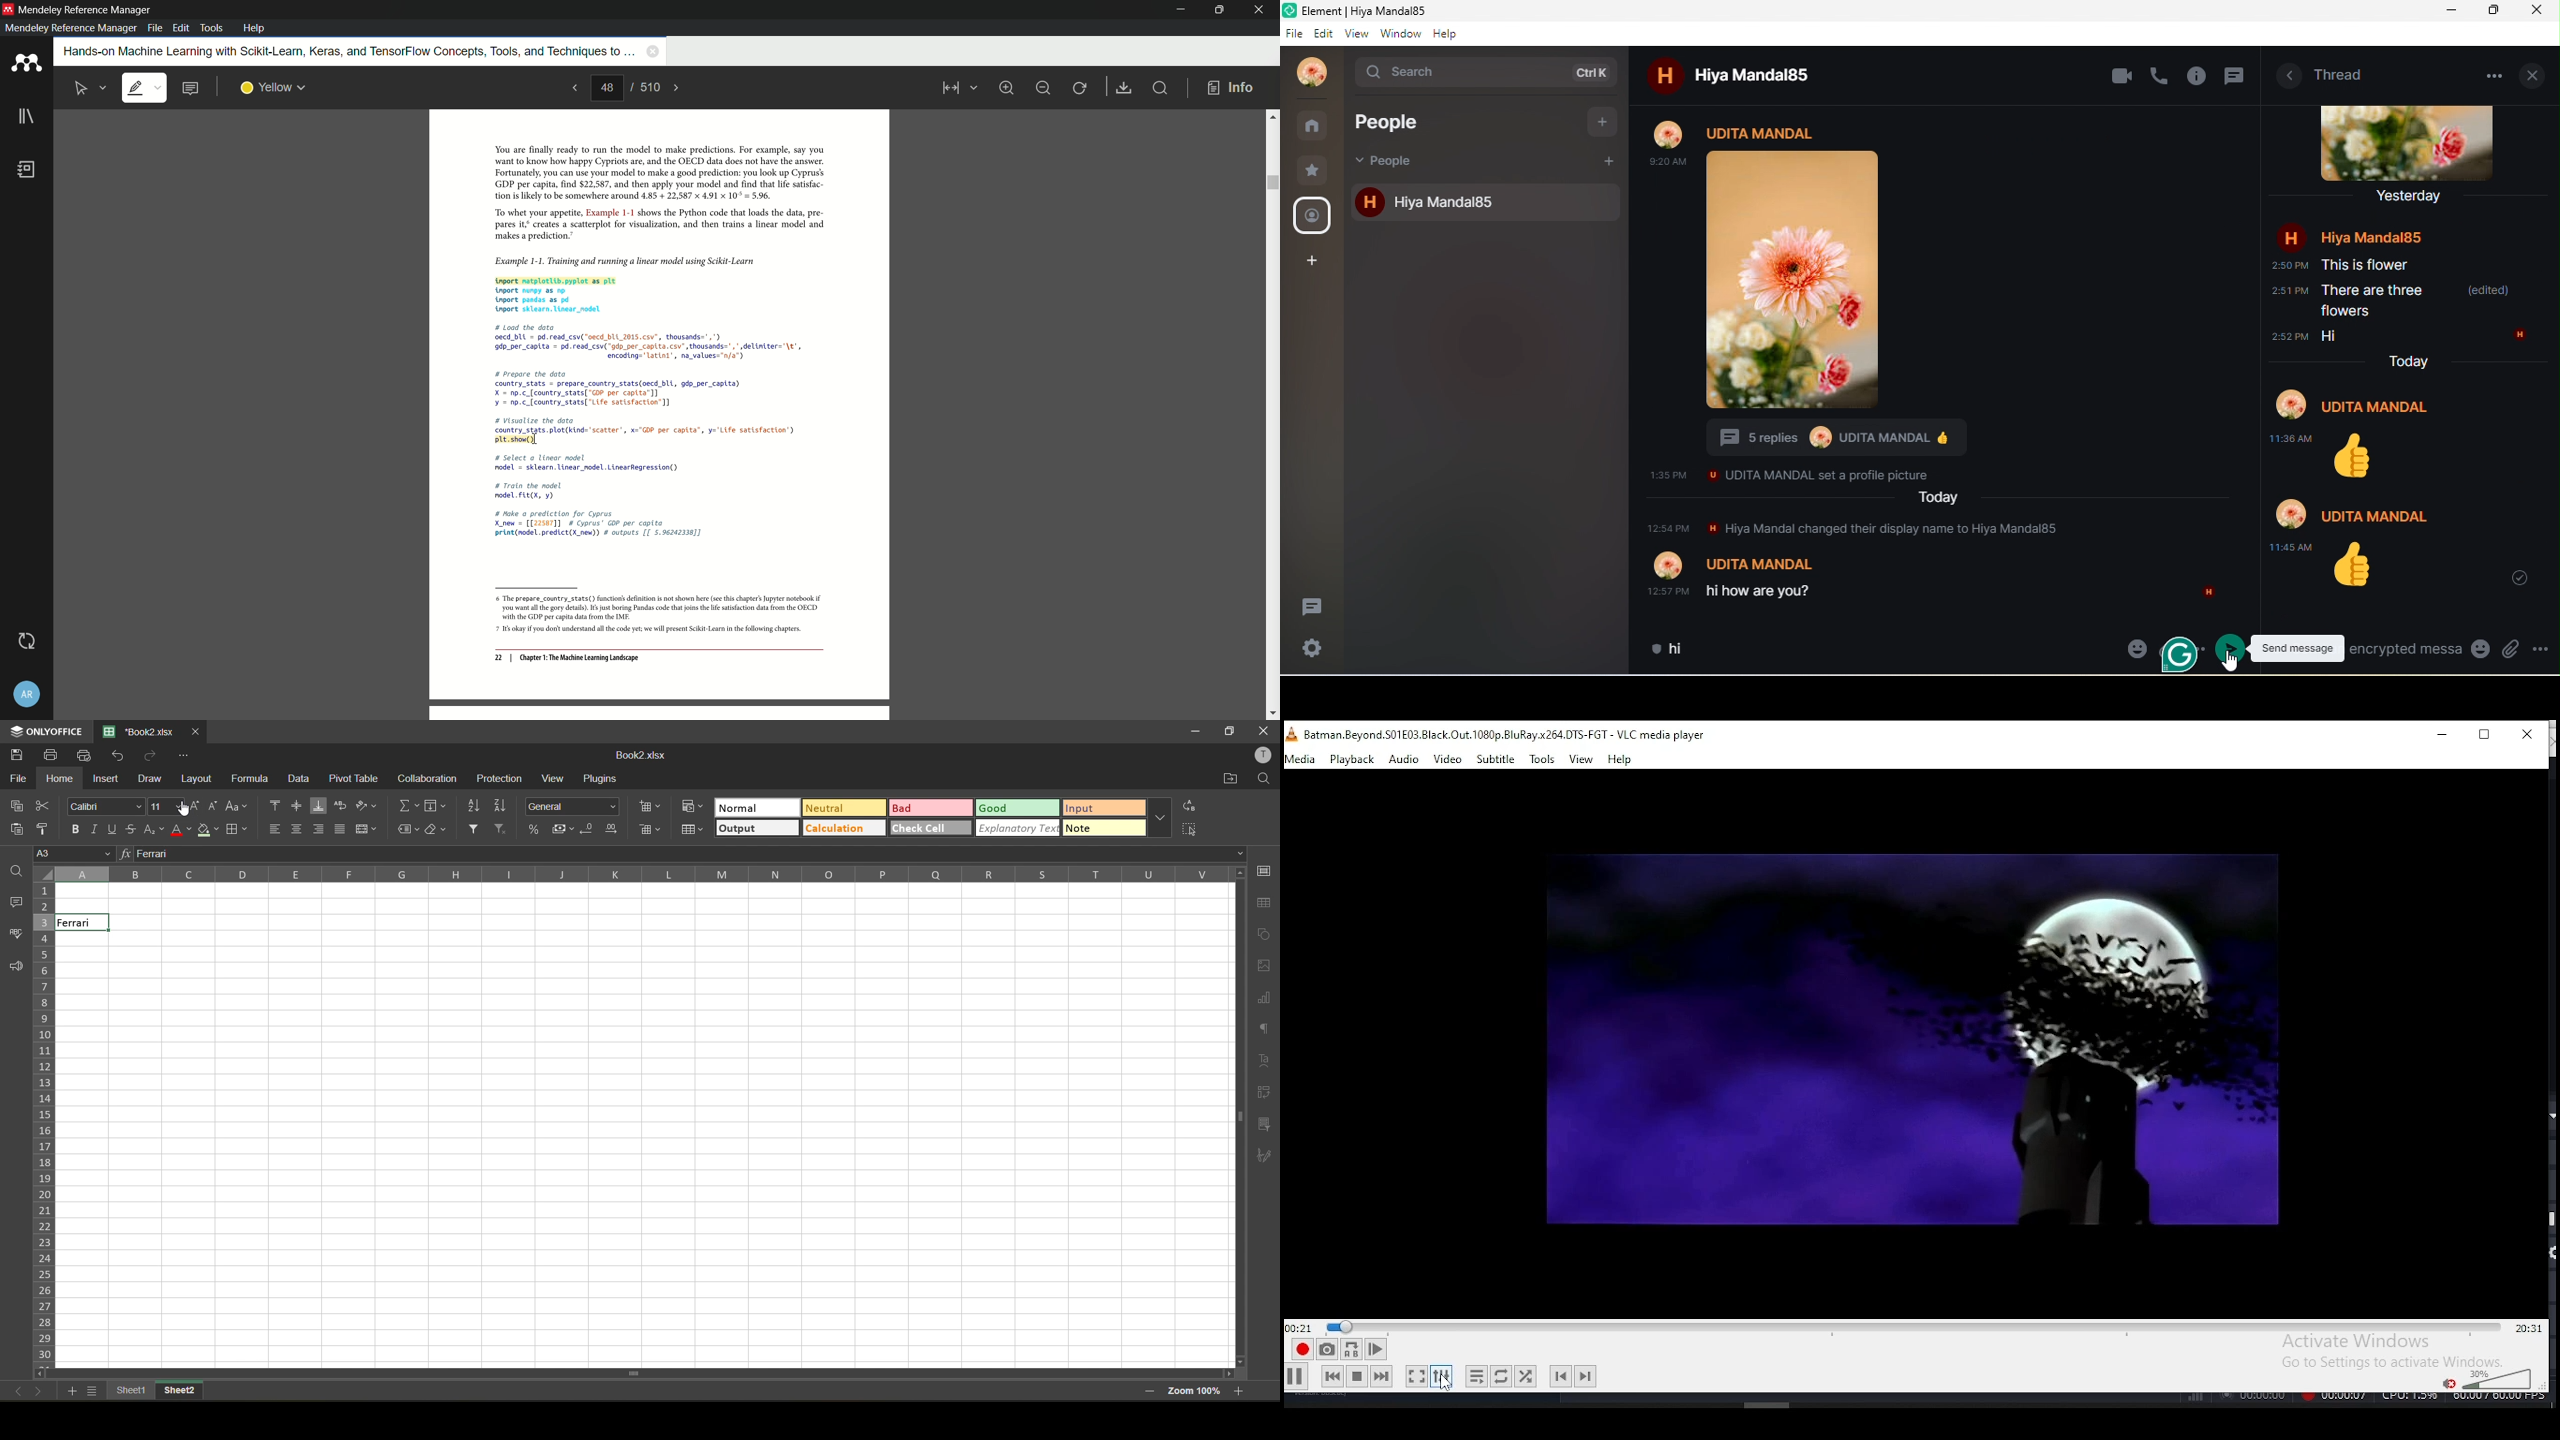 The height and width of the screenshot is (1456, 2576). I want to click on file menu, so click(155, 28).